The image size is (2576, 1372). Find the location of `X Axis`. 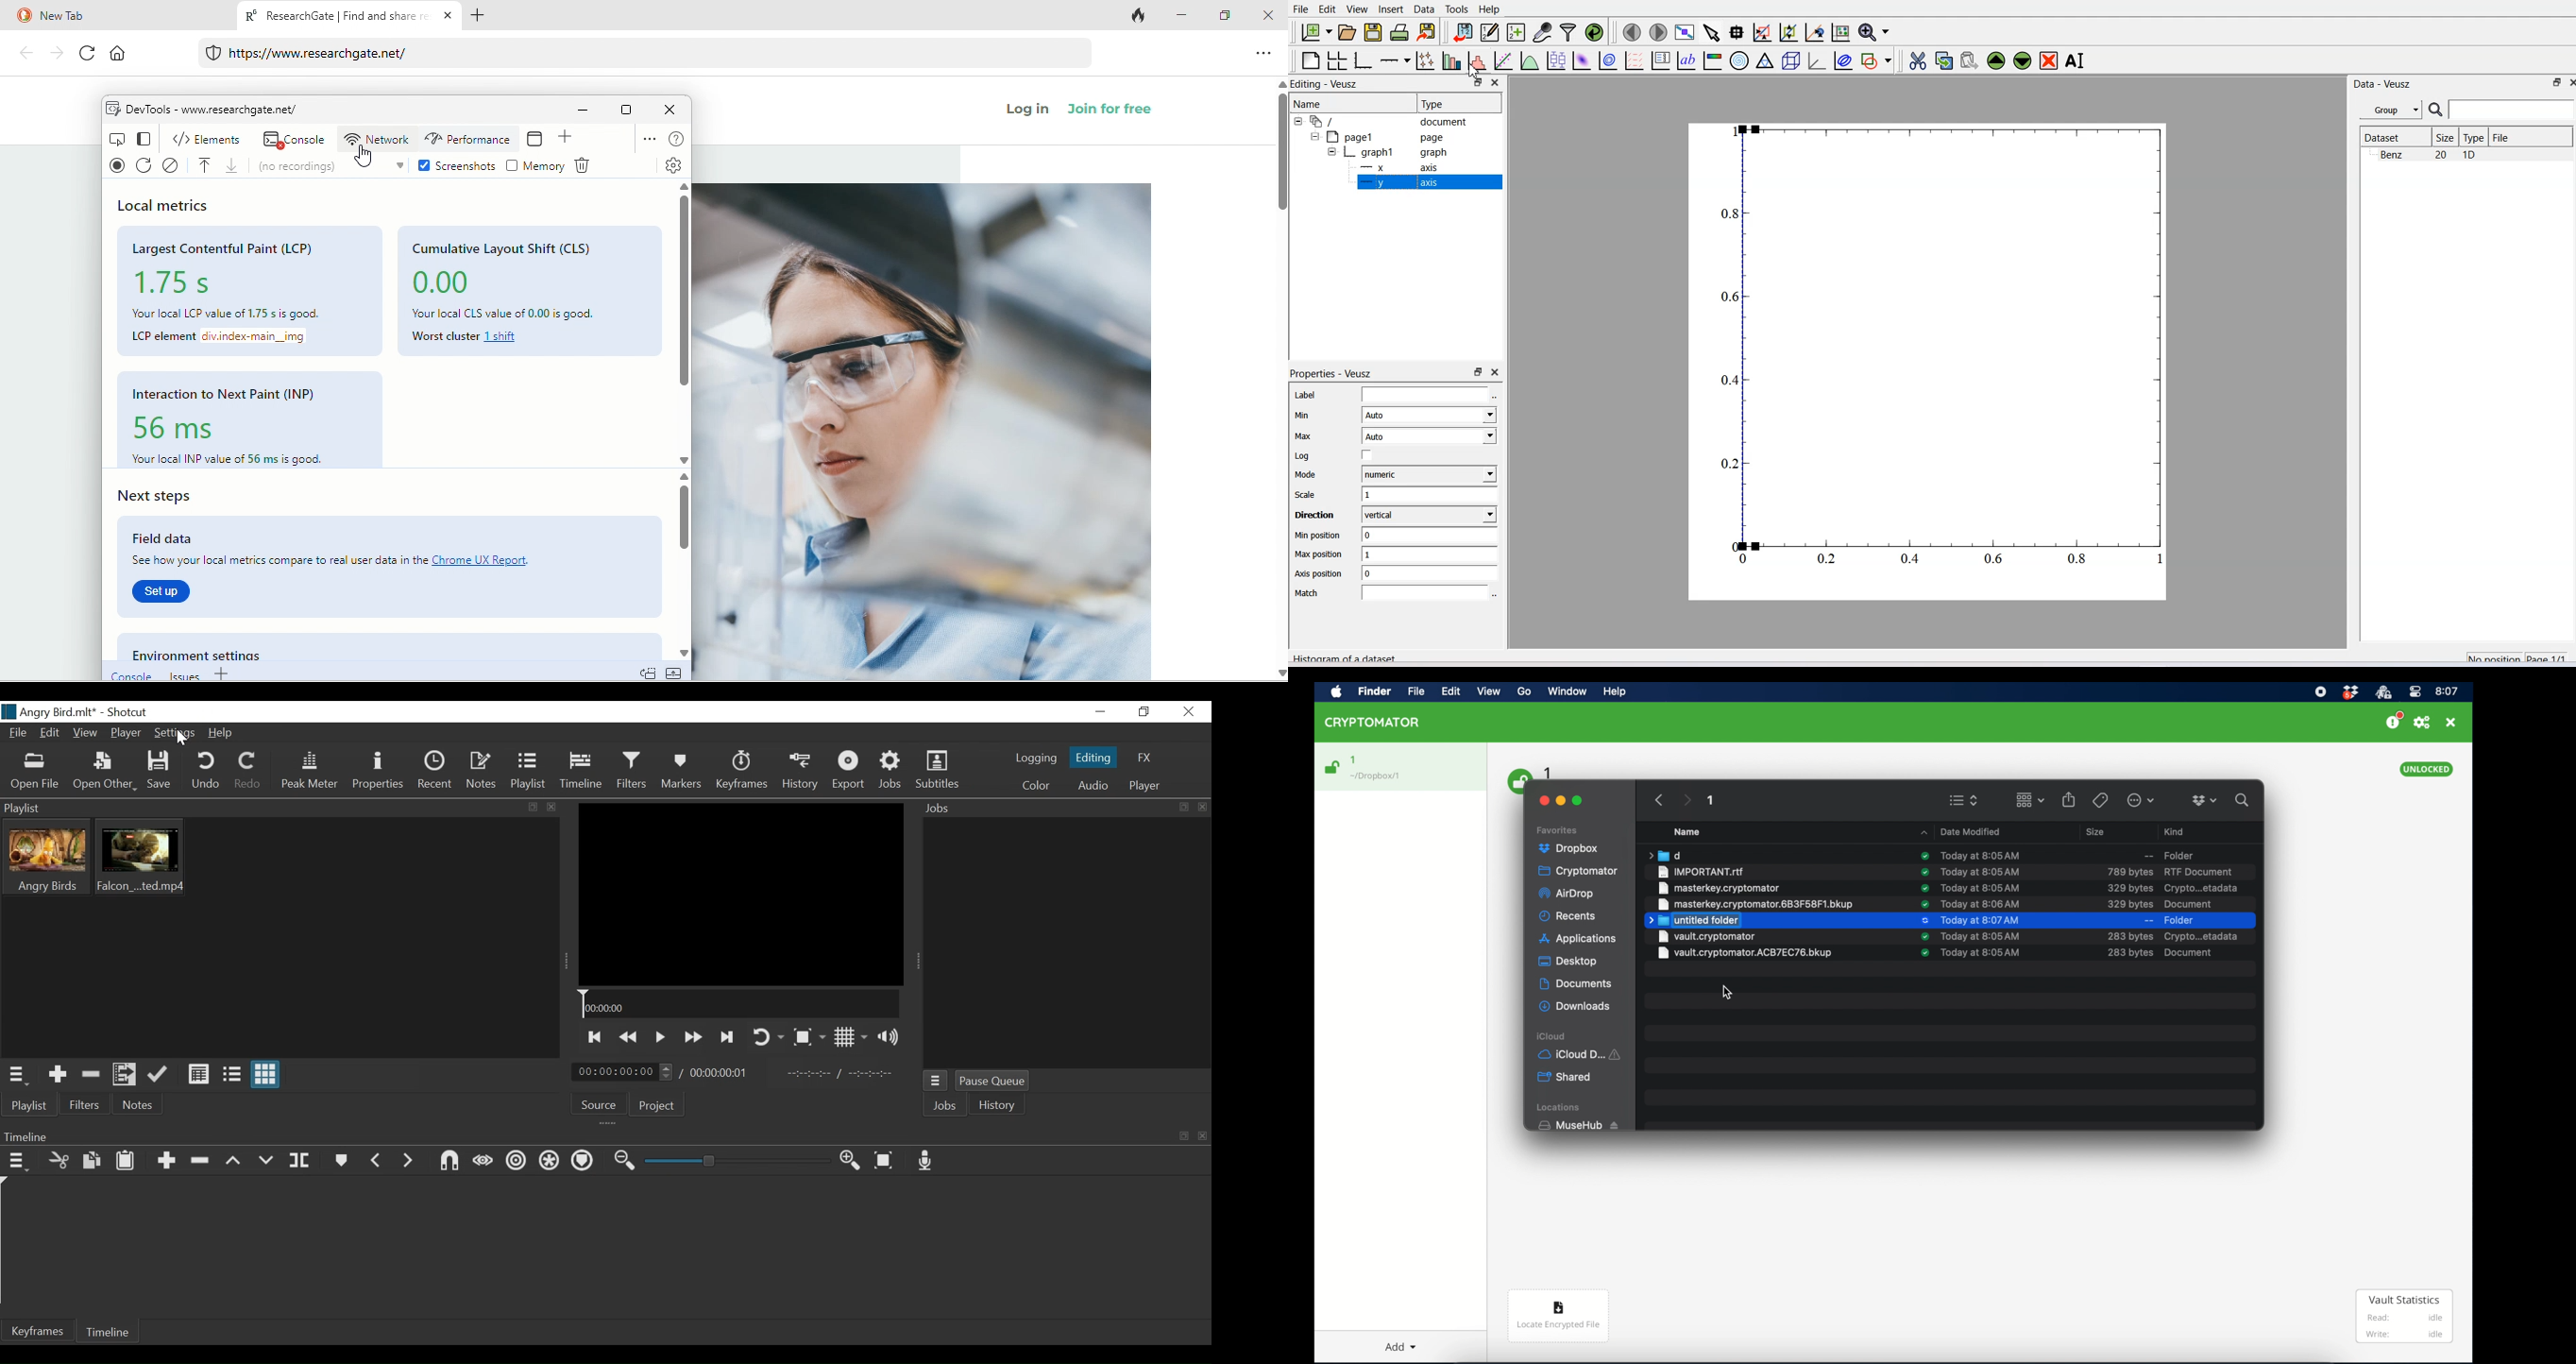

X Axis is located at coordinates (1403, 168).